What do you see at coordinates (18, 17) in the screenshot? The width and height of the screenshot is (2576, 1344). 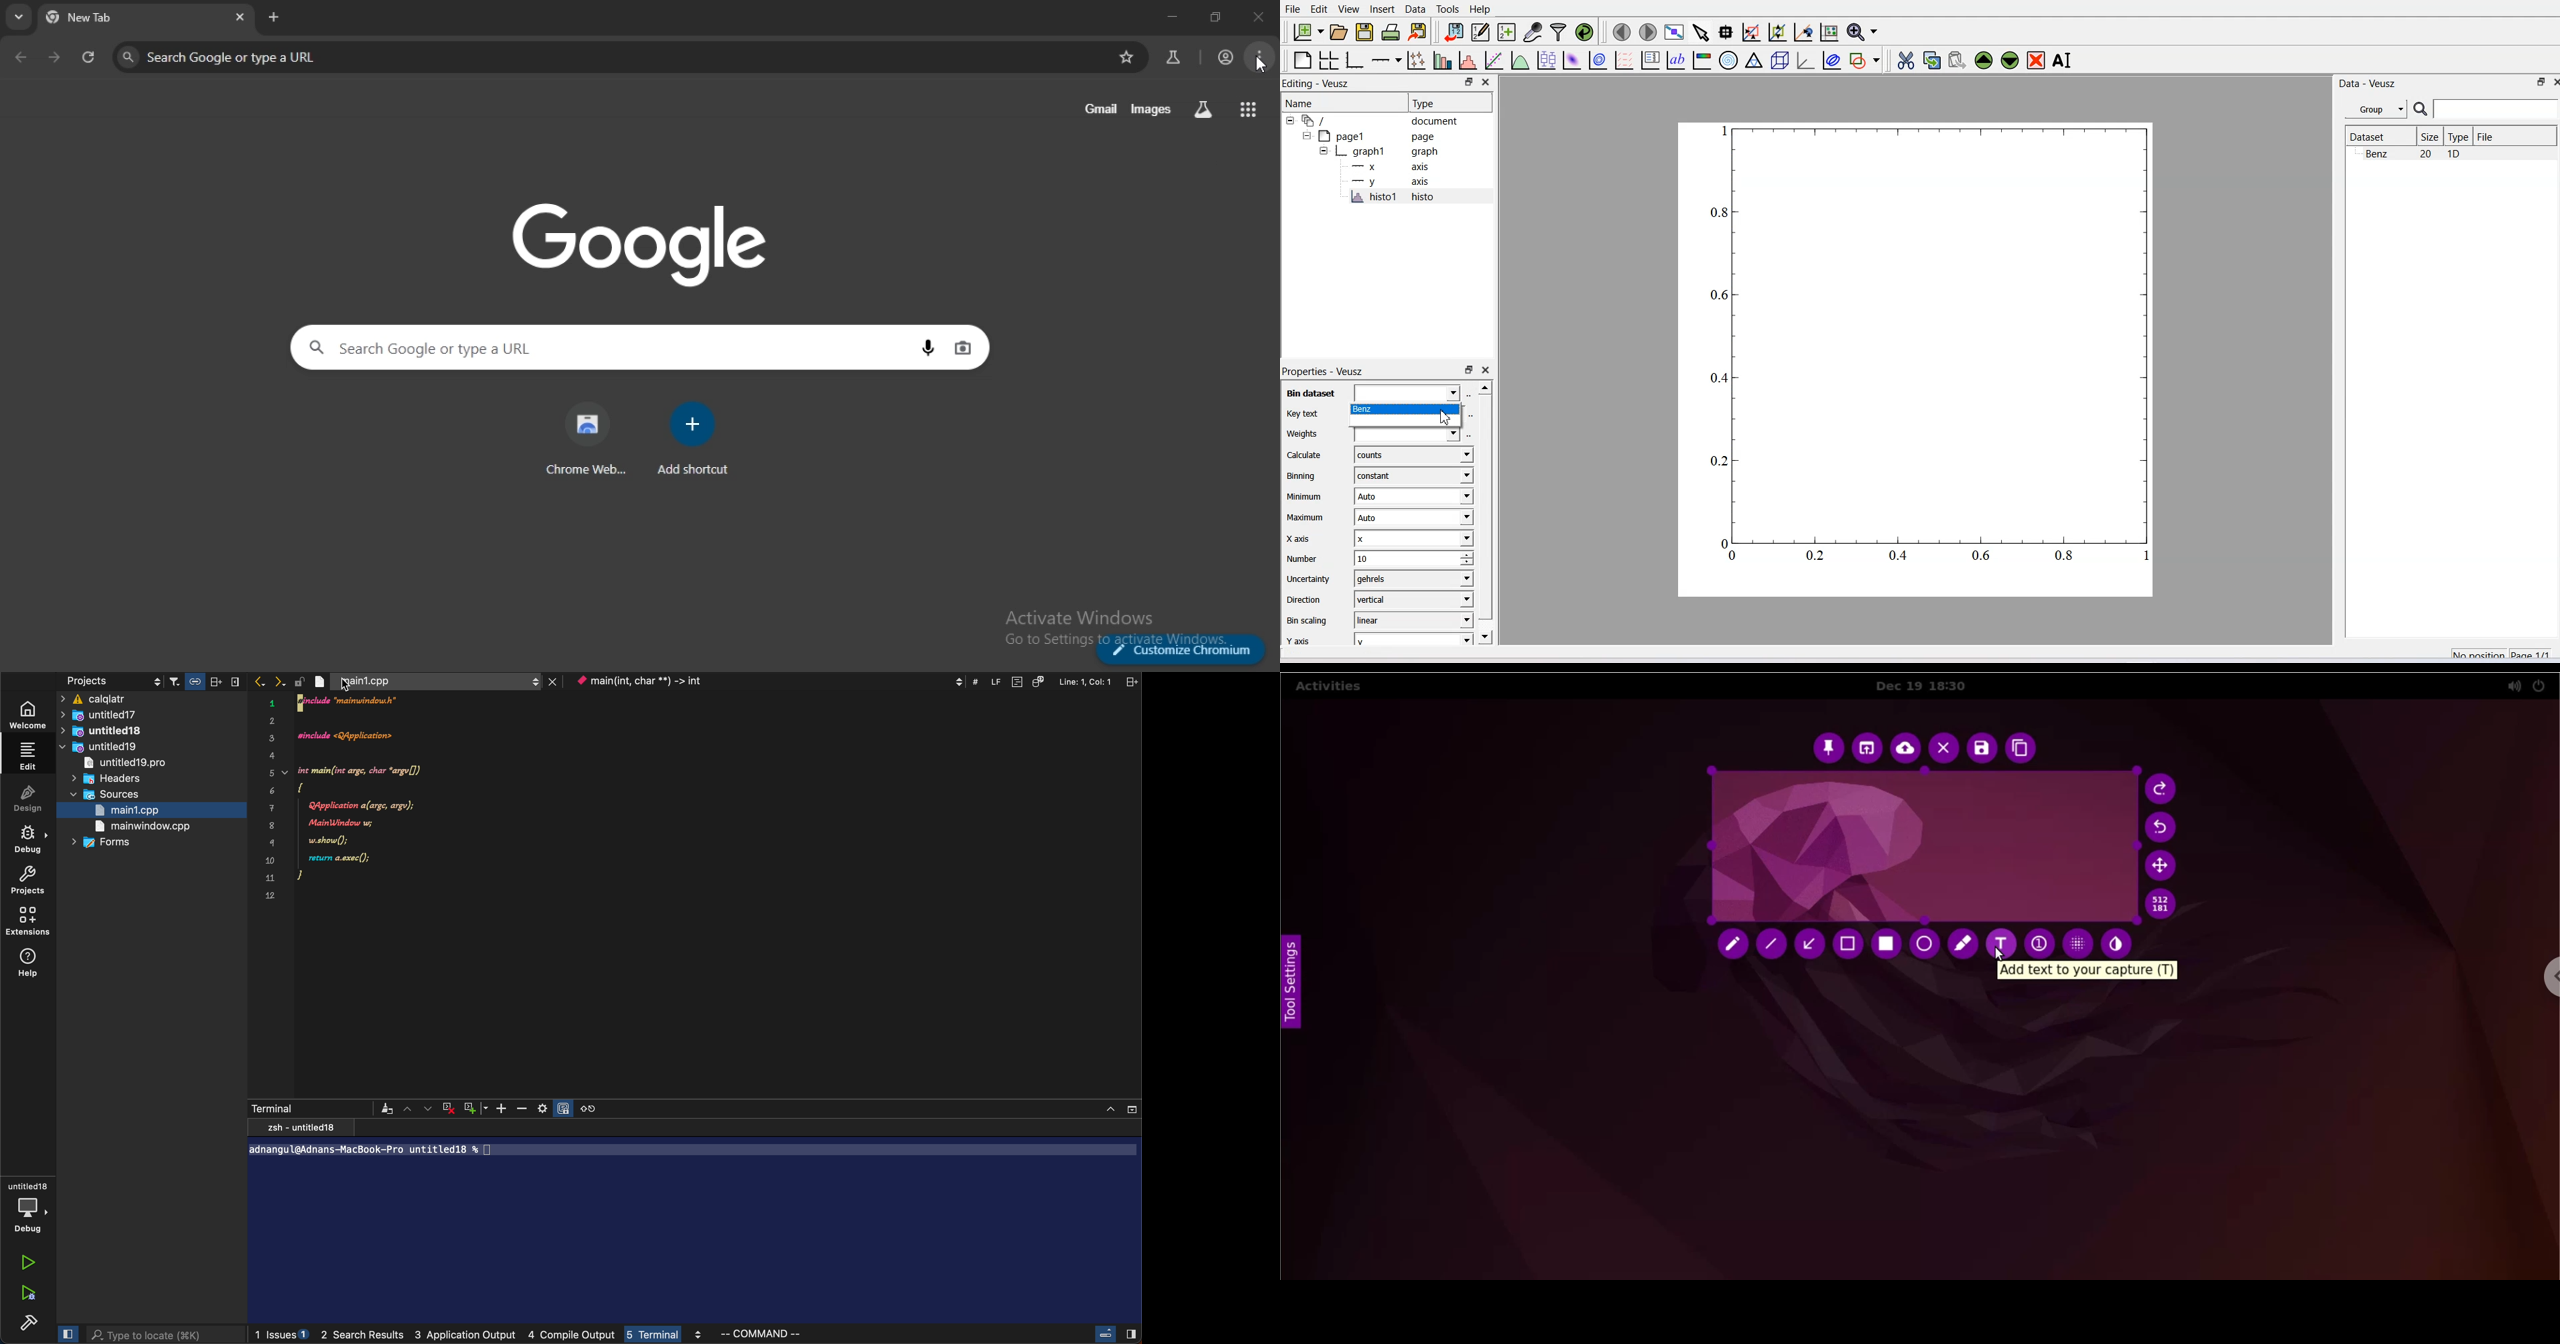 I see `search tabs` at bounding box center [18, 17].